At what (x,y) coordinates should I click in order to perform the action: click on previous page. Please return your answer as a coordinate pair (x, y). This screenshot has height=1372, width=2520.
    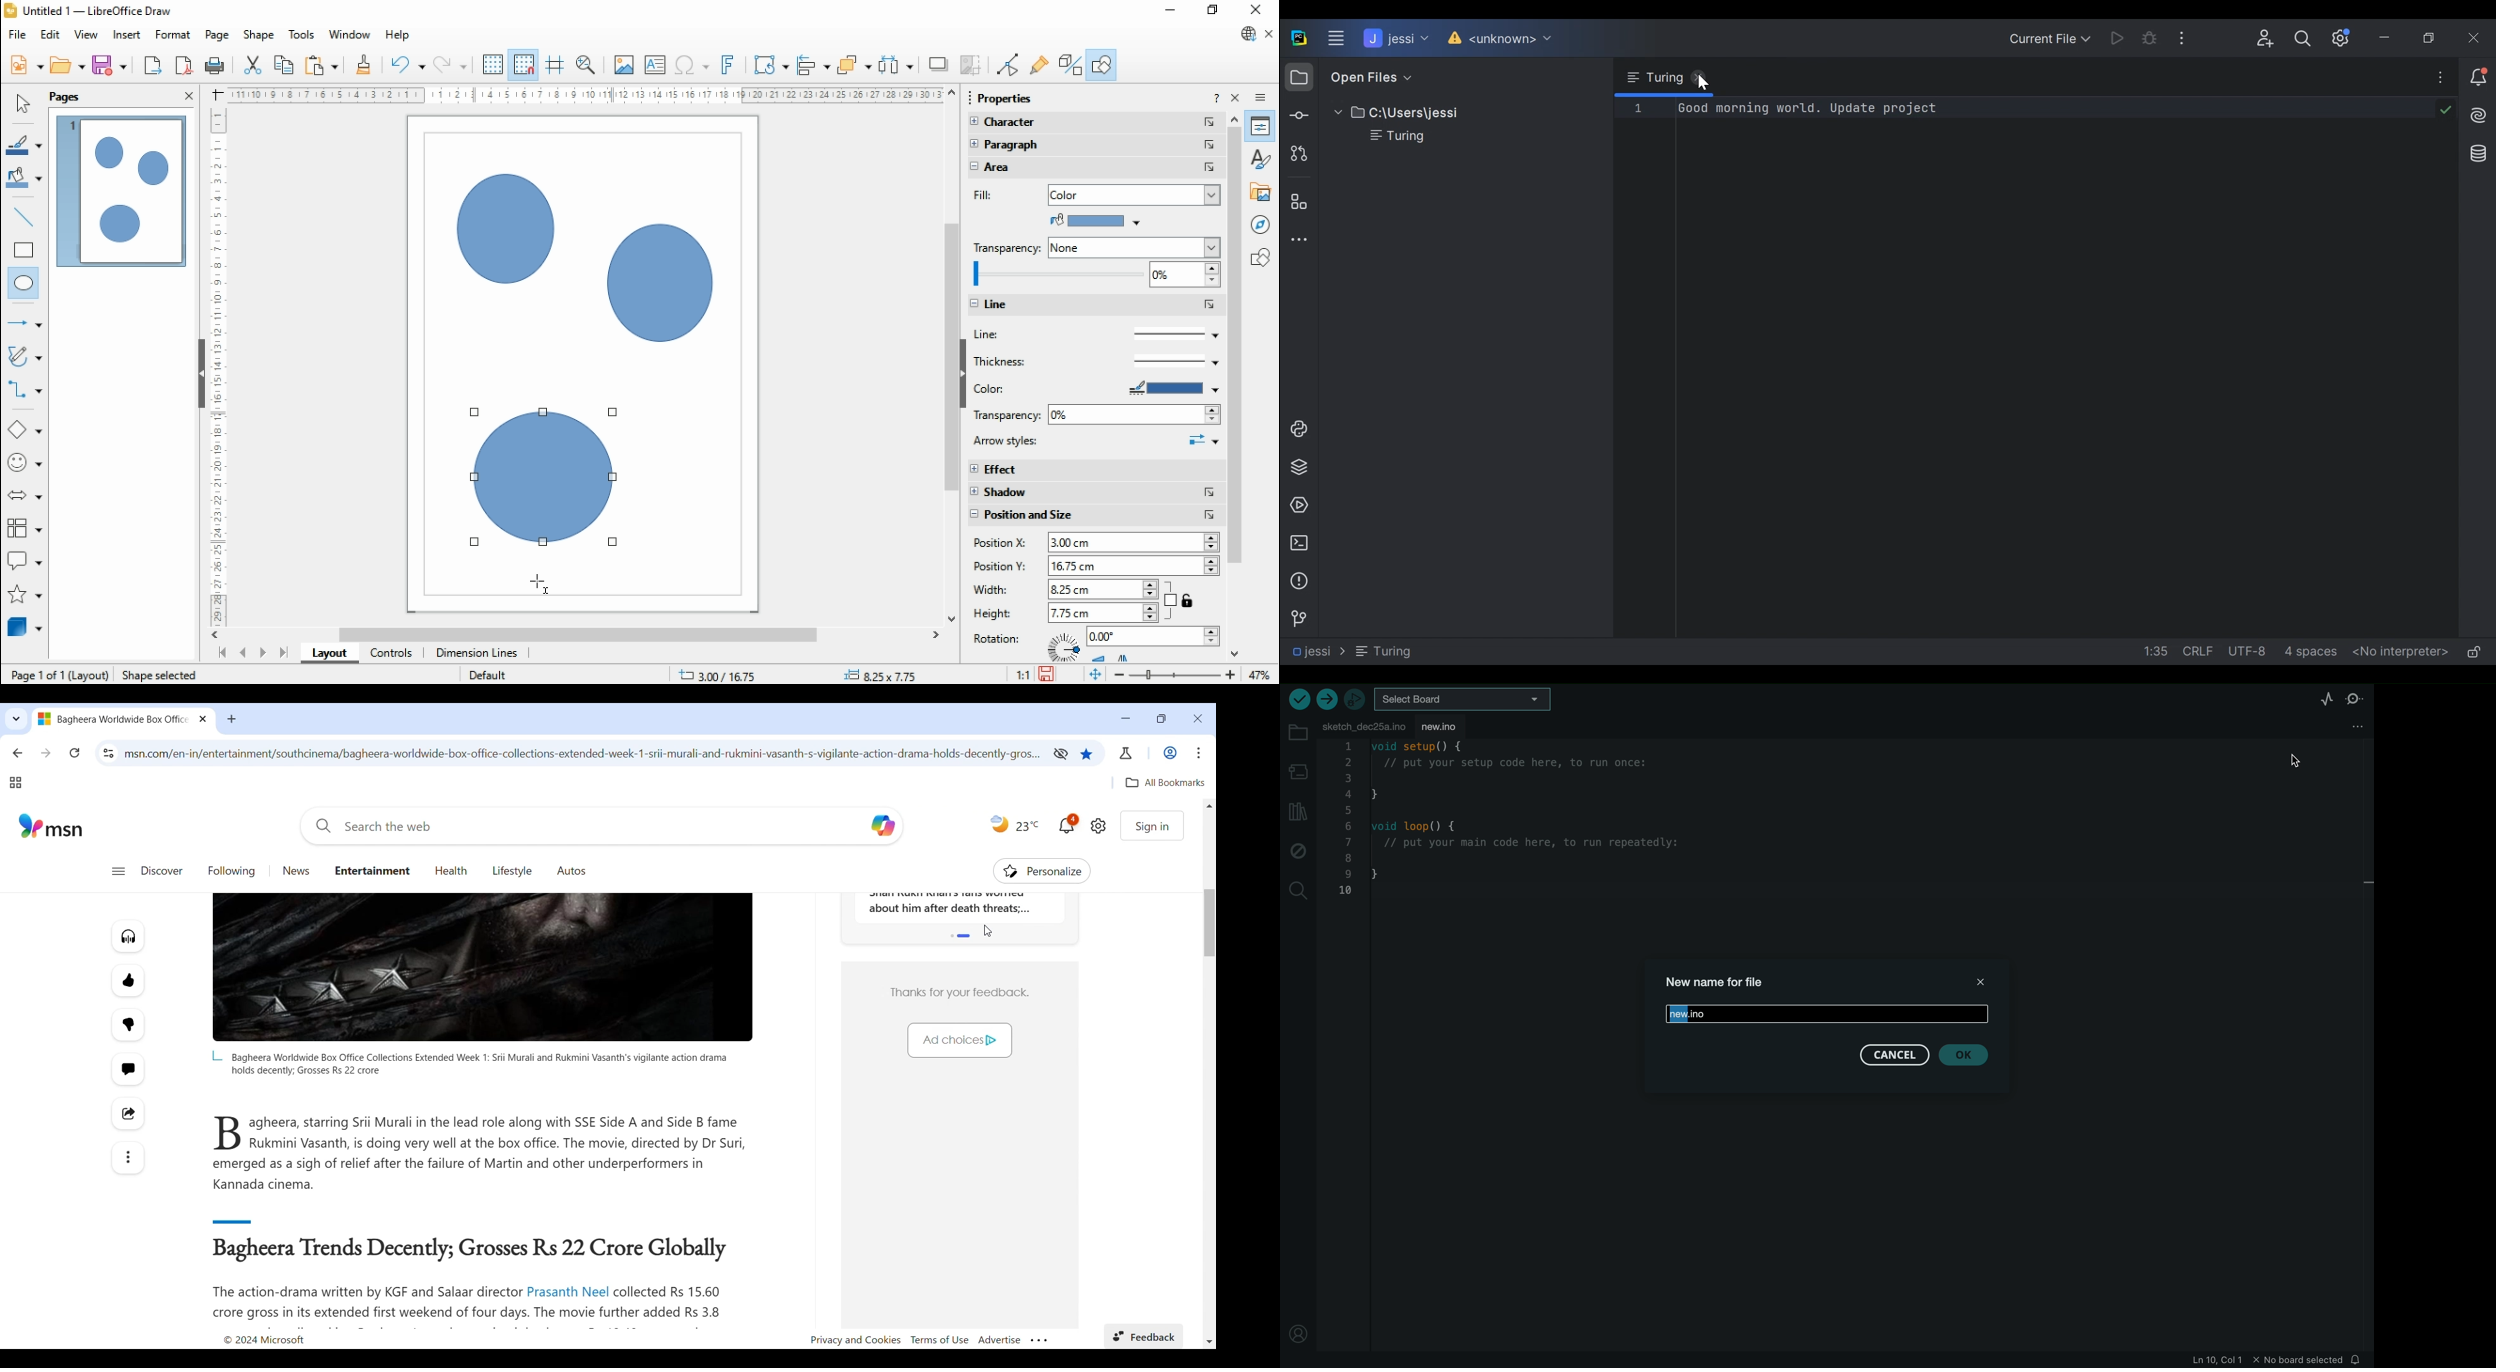
    Looking at the image, I should click on (244, 653).